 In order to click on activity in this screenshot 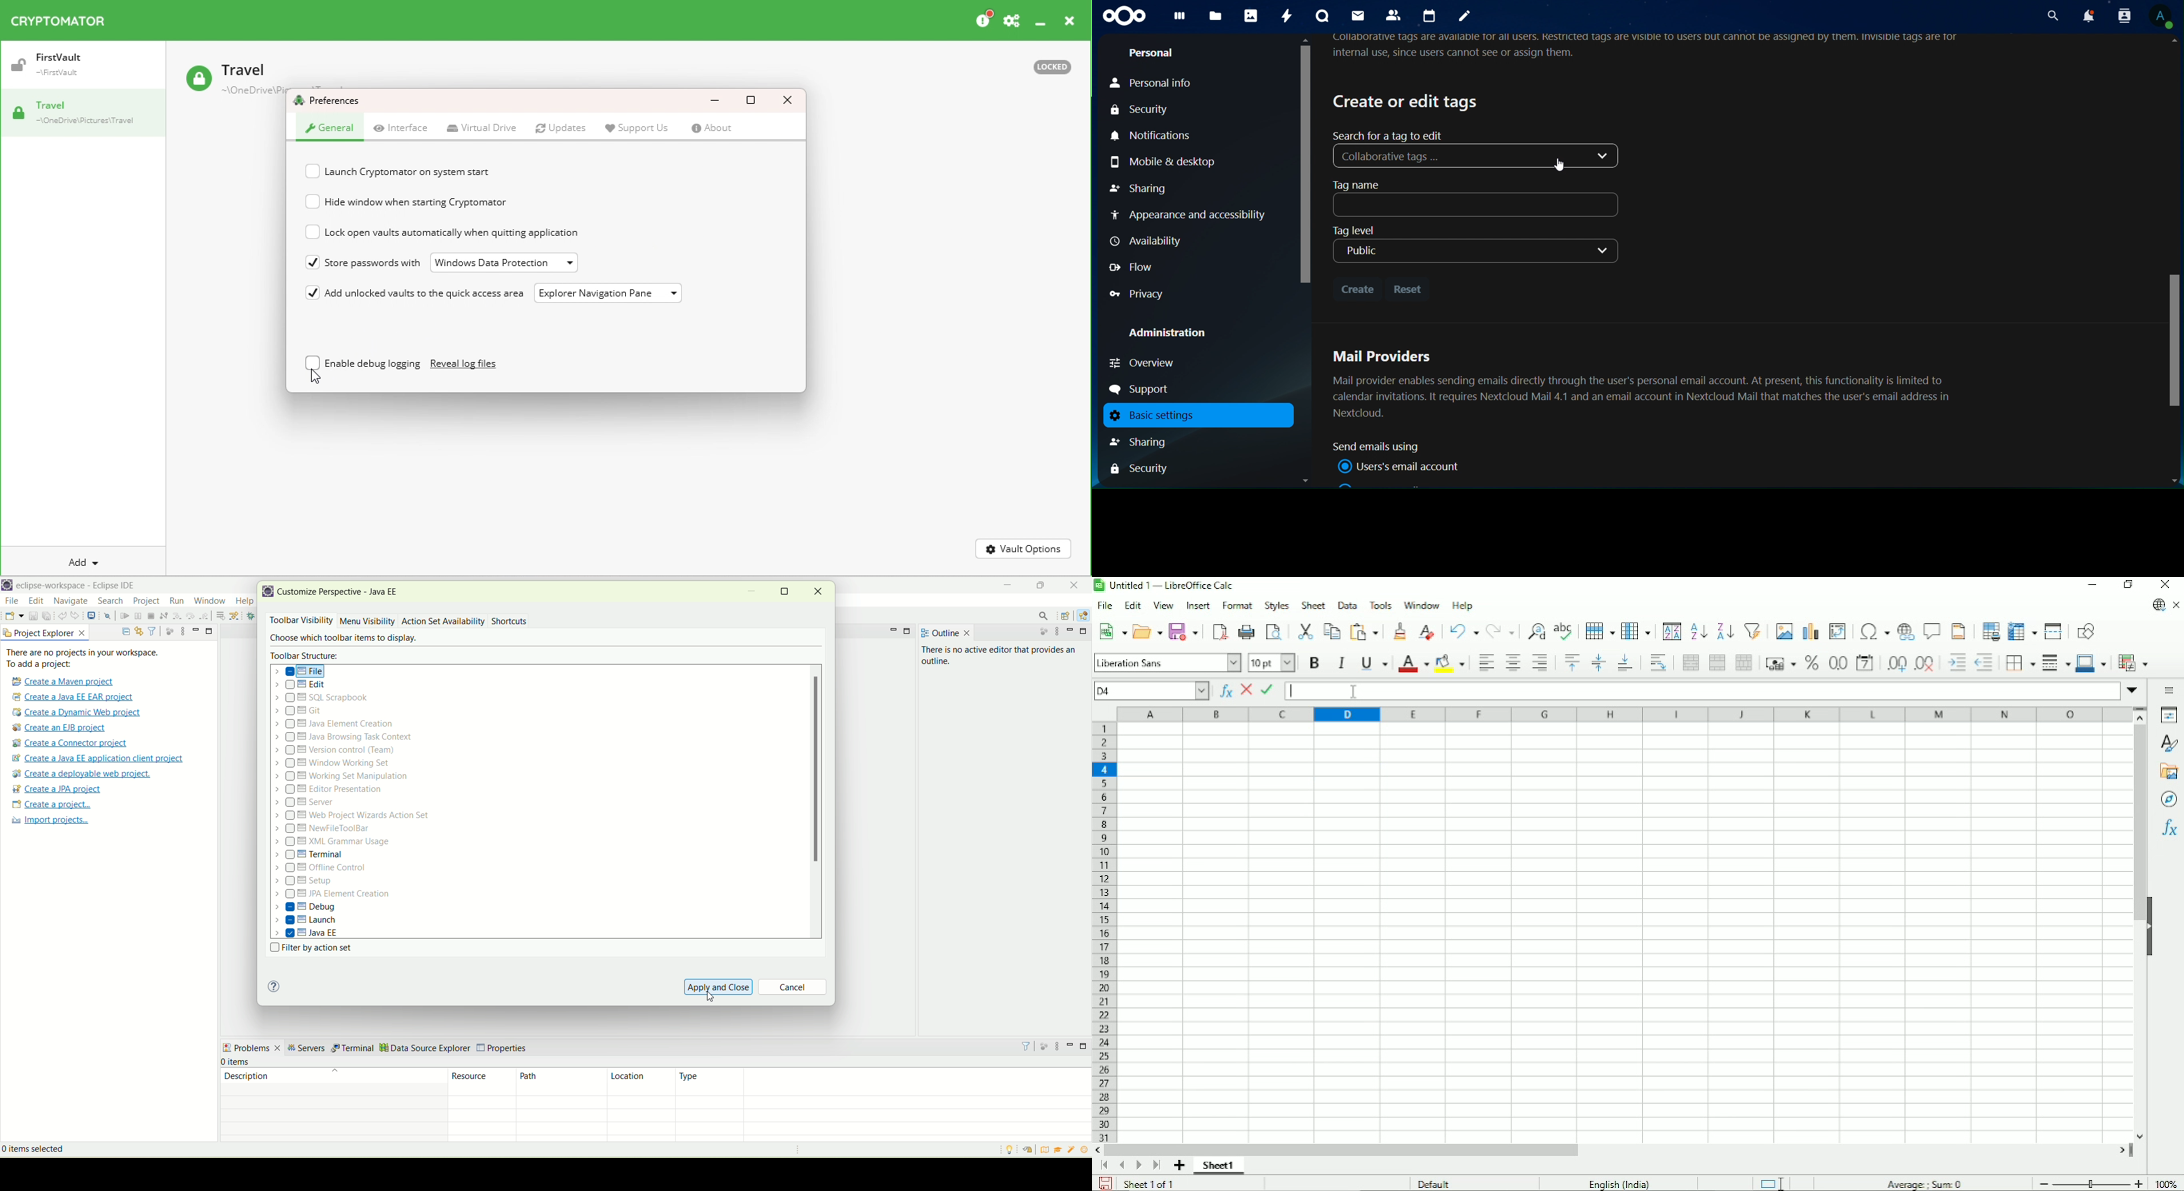, I will do `click(1289, 16)`.